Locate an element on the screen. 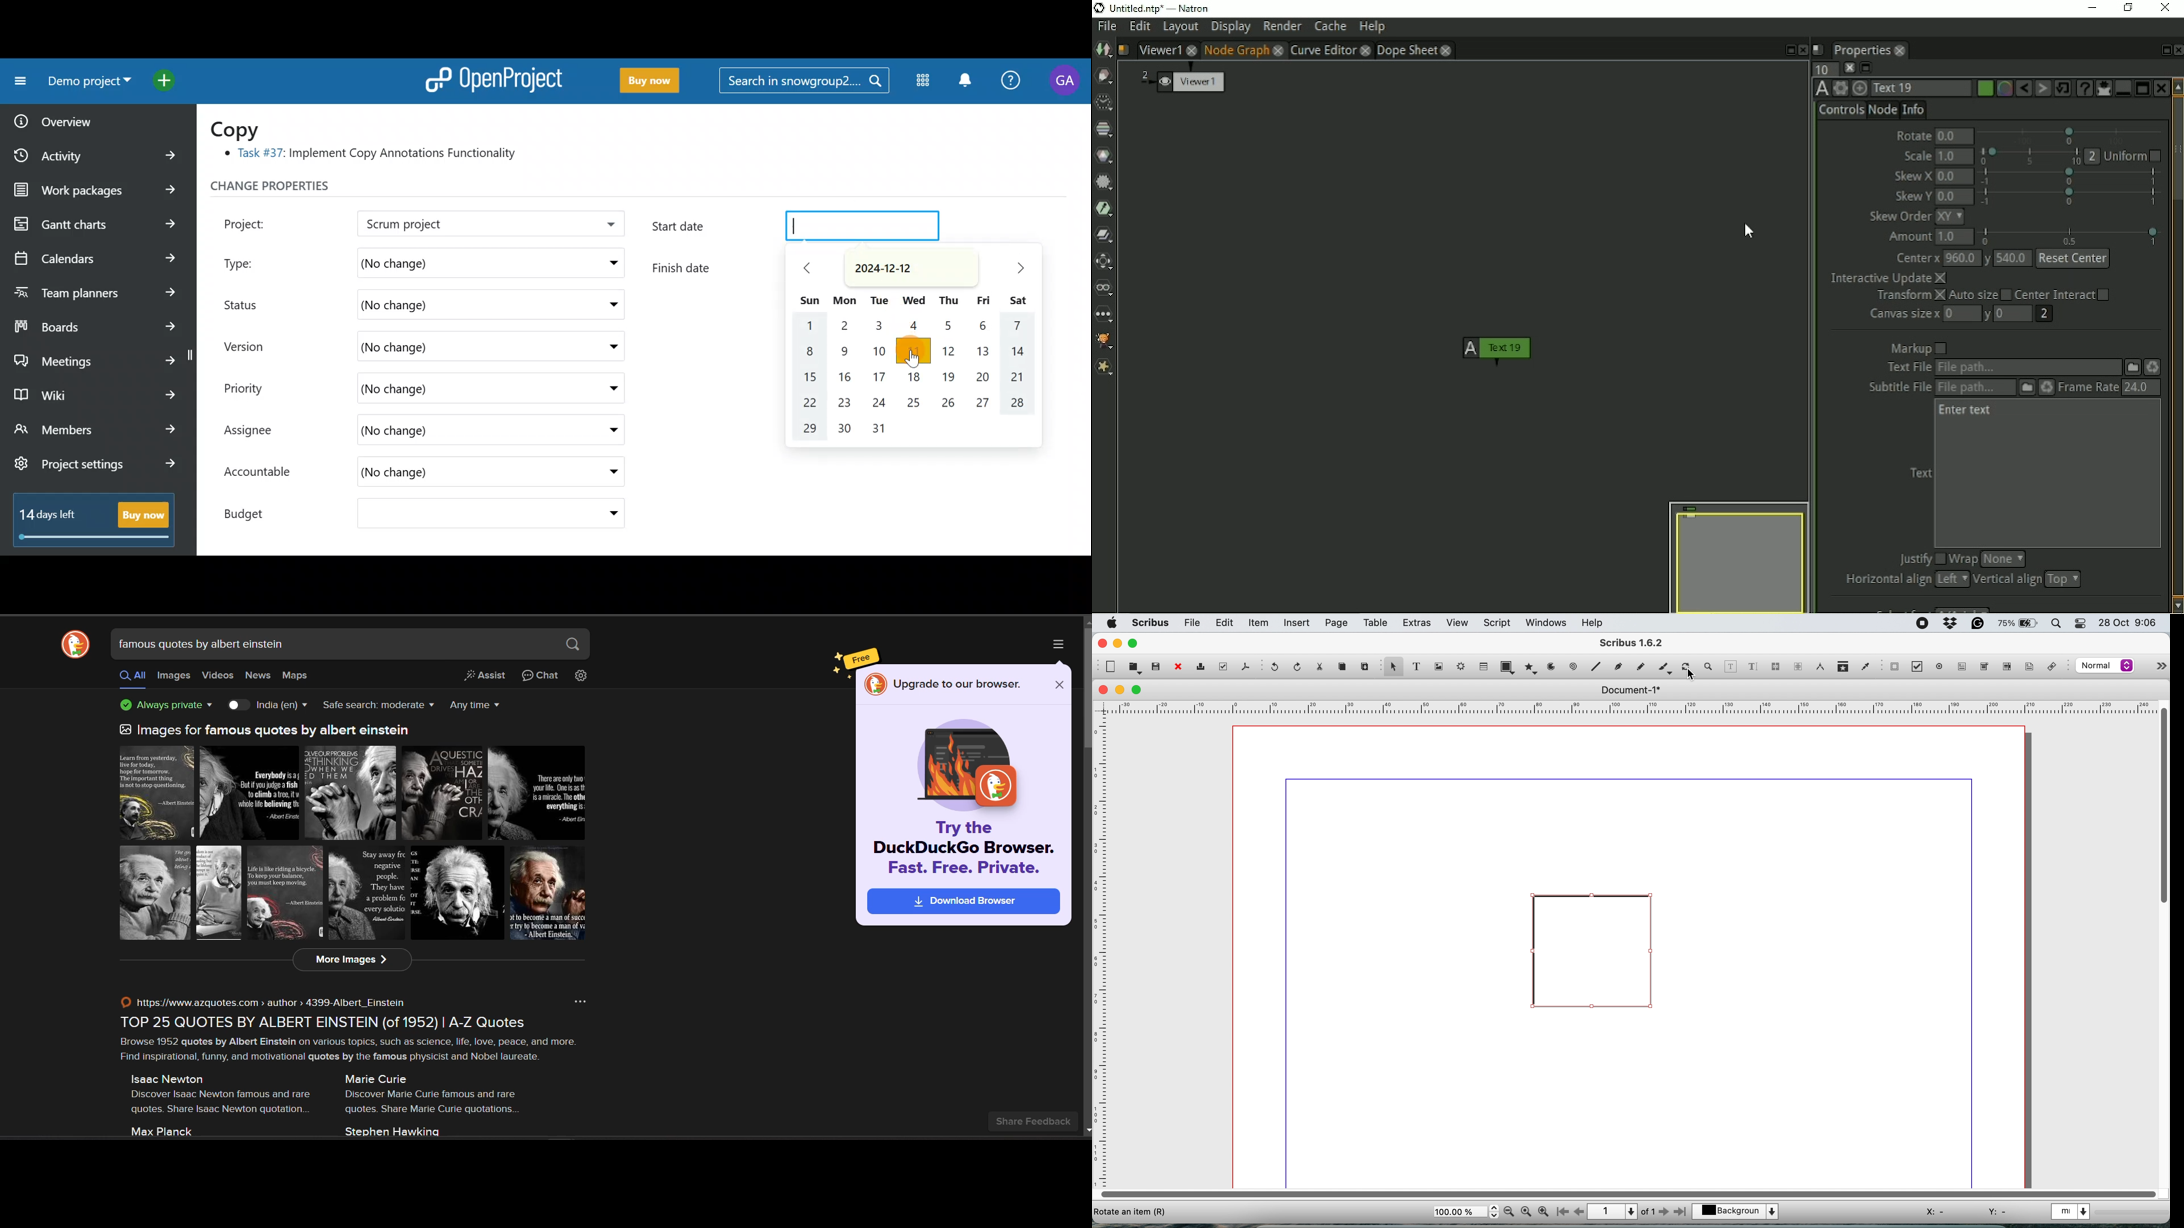 The height and width of the screenshot is (1232, 2184). images for famous quotes by albert einstein is located at coordinates (262, 730).